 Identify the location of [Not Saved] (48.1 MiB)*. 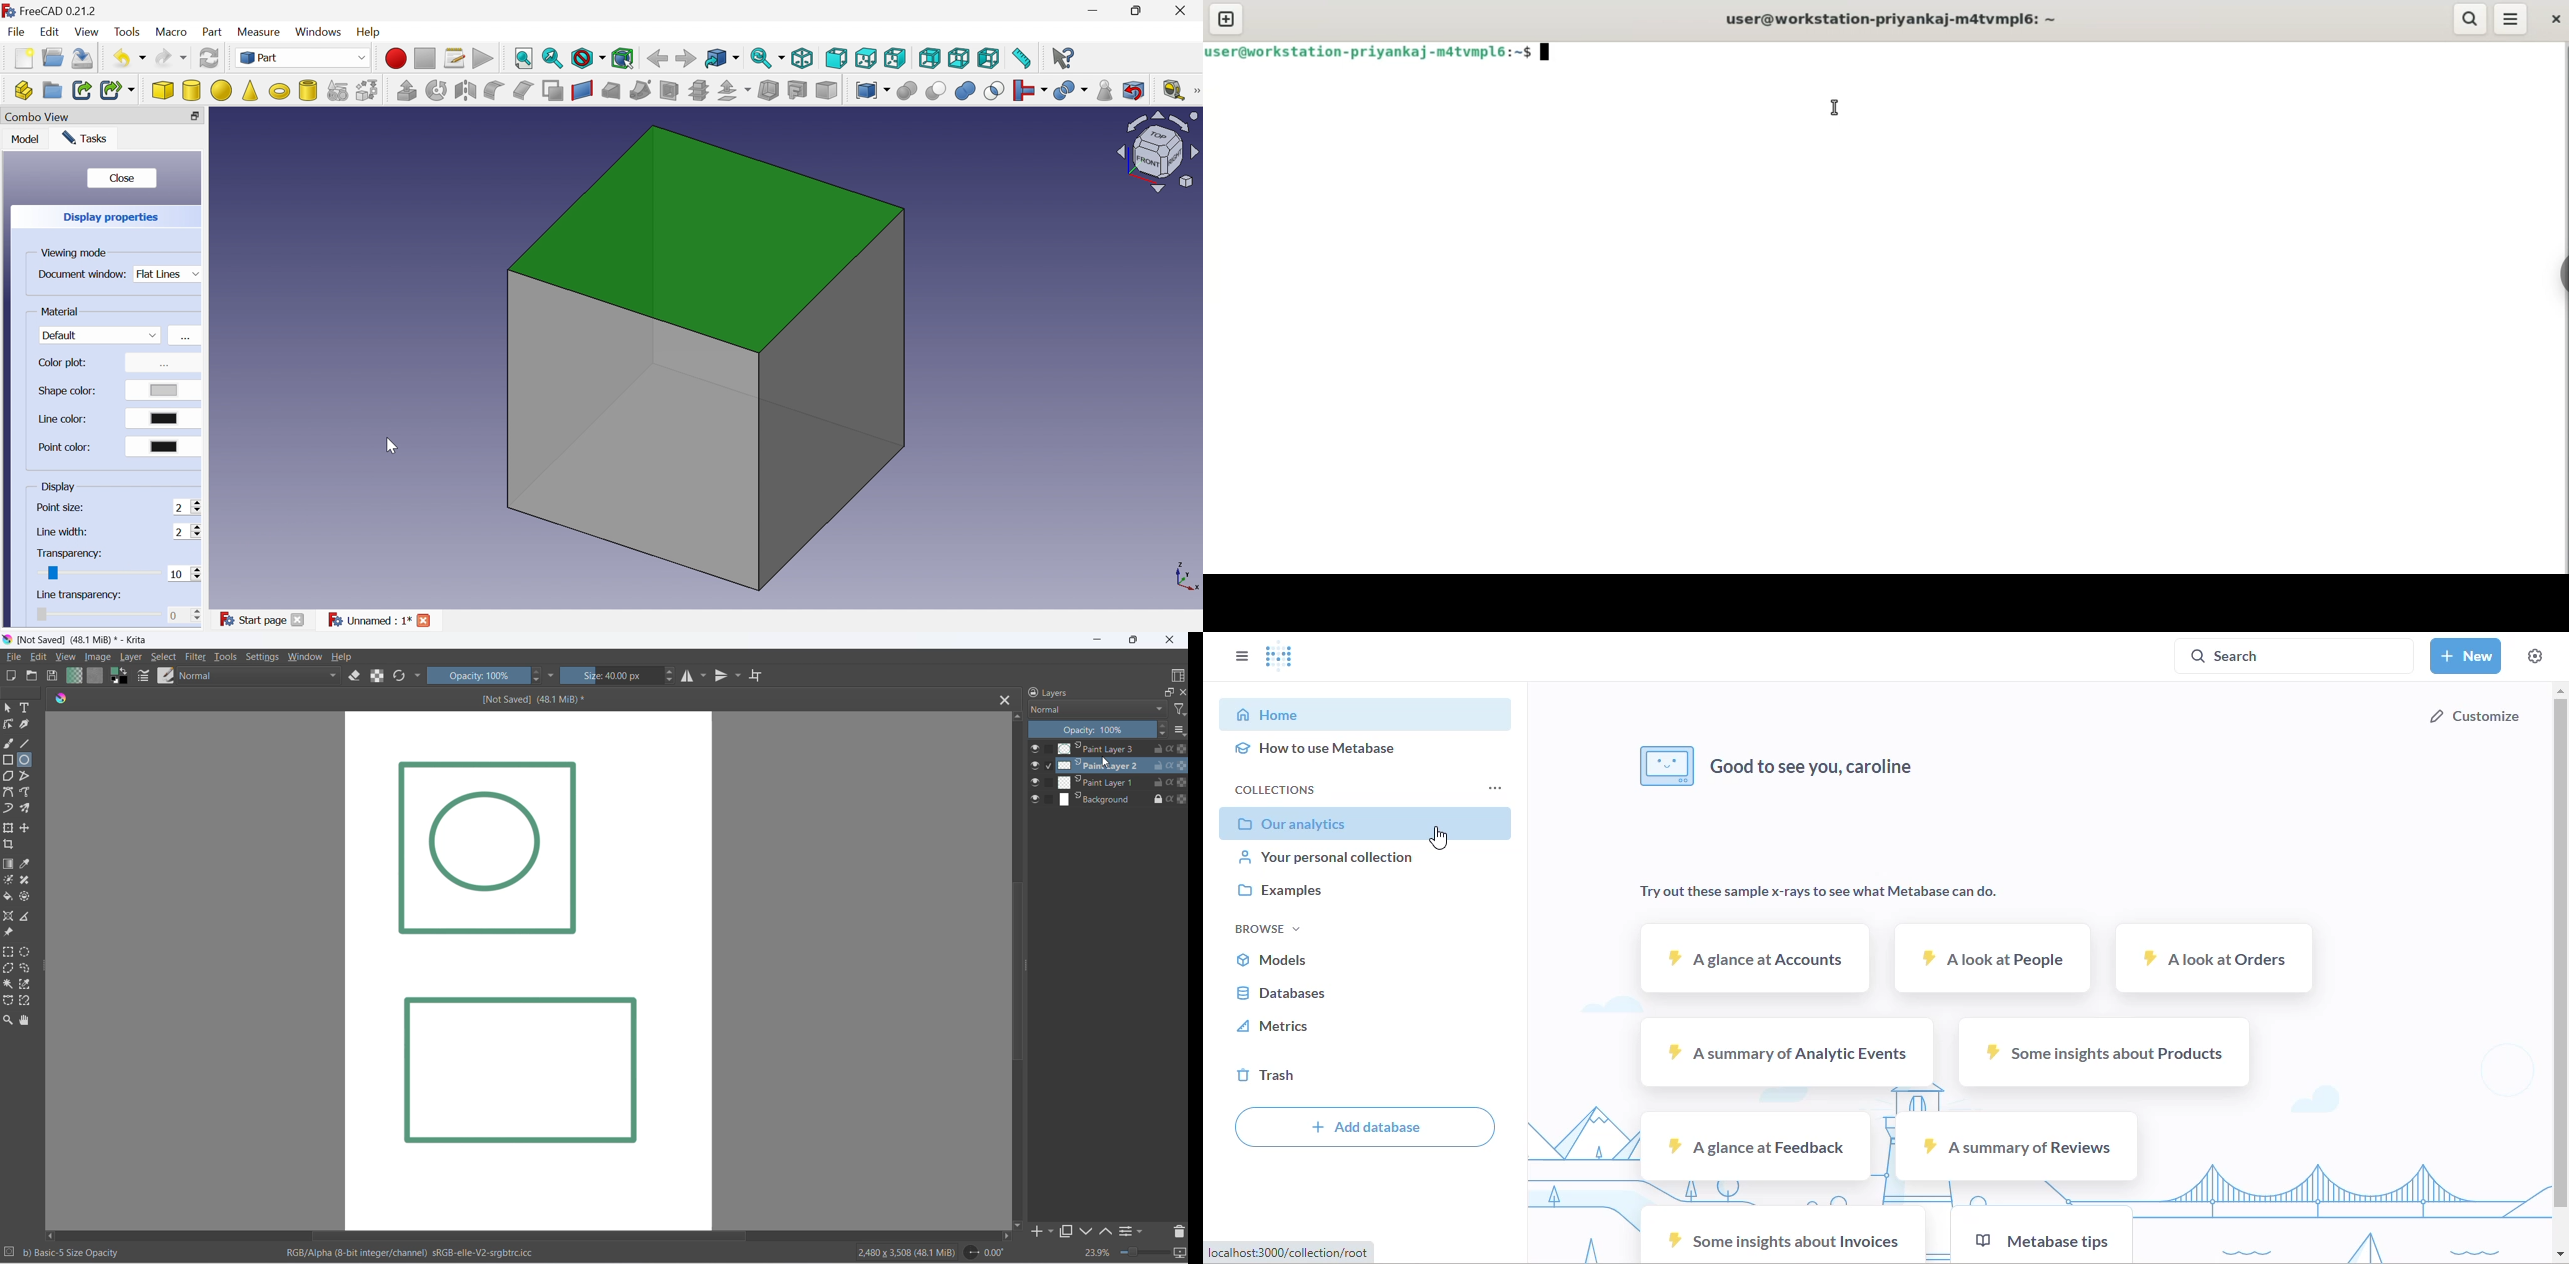
(550, 701).